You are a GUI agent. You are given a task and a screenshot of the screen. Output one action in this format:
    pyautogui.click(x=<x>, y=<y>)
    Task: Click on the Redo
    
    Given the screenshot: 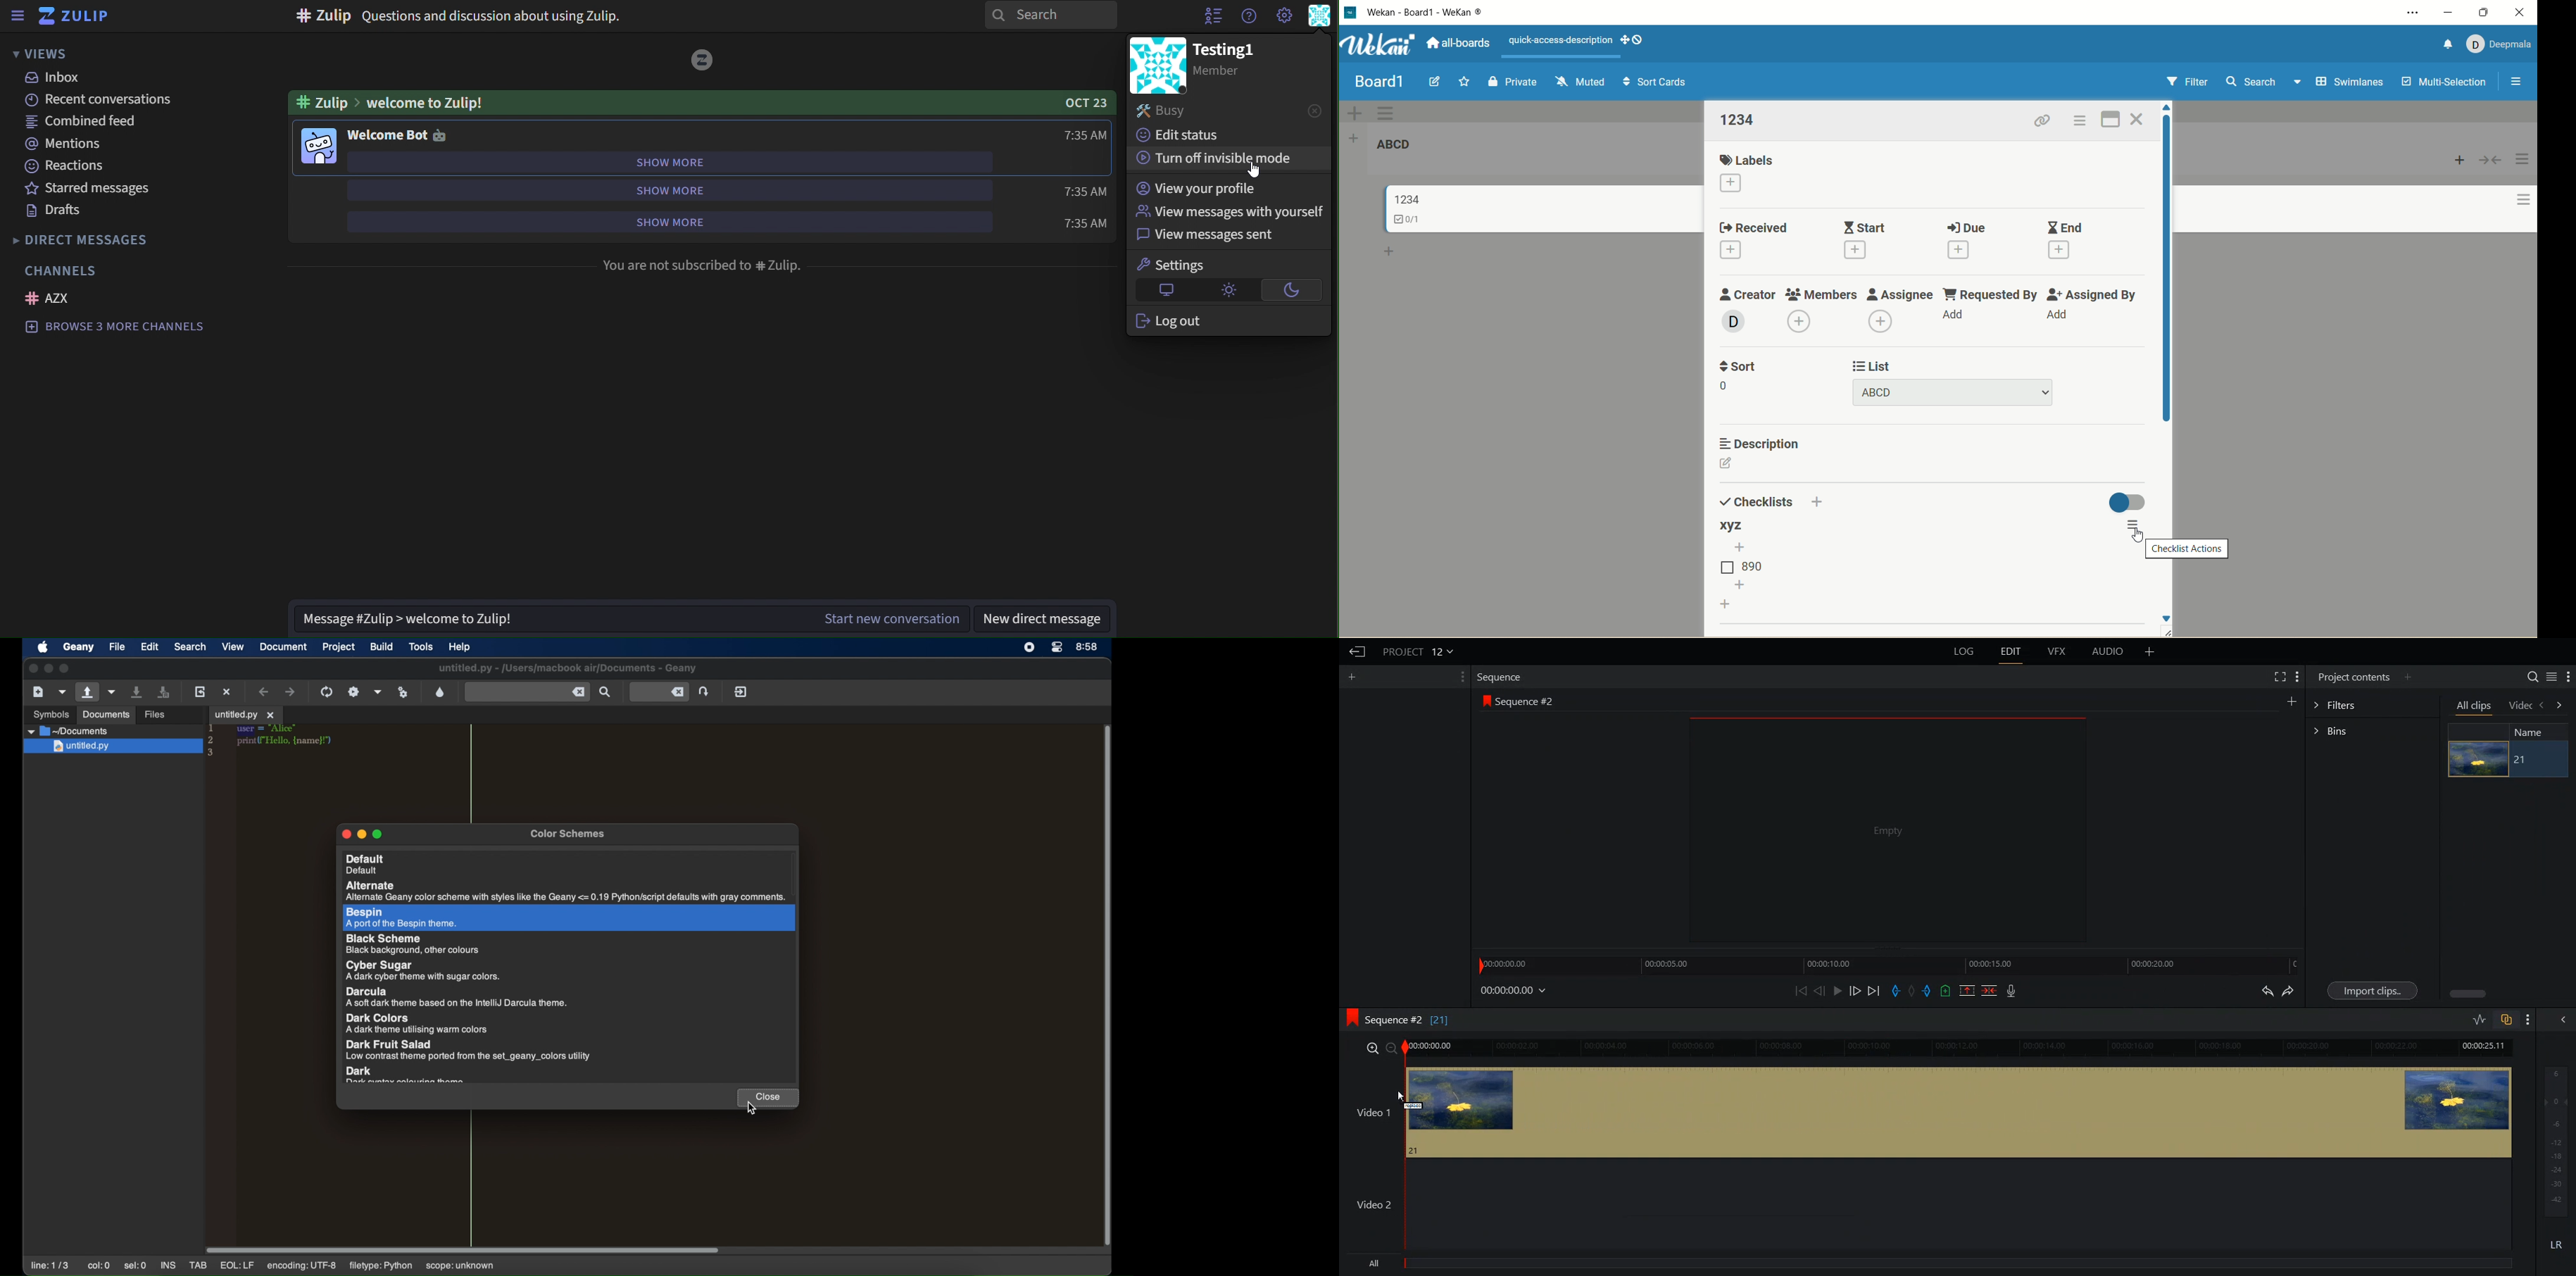 What is the action you would take?
    pyautogui.click(x=2288, y=991)
    